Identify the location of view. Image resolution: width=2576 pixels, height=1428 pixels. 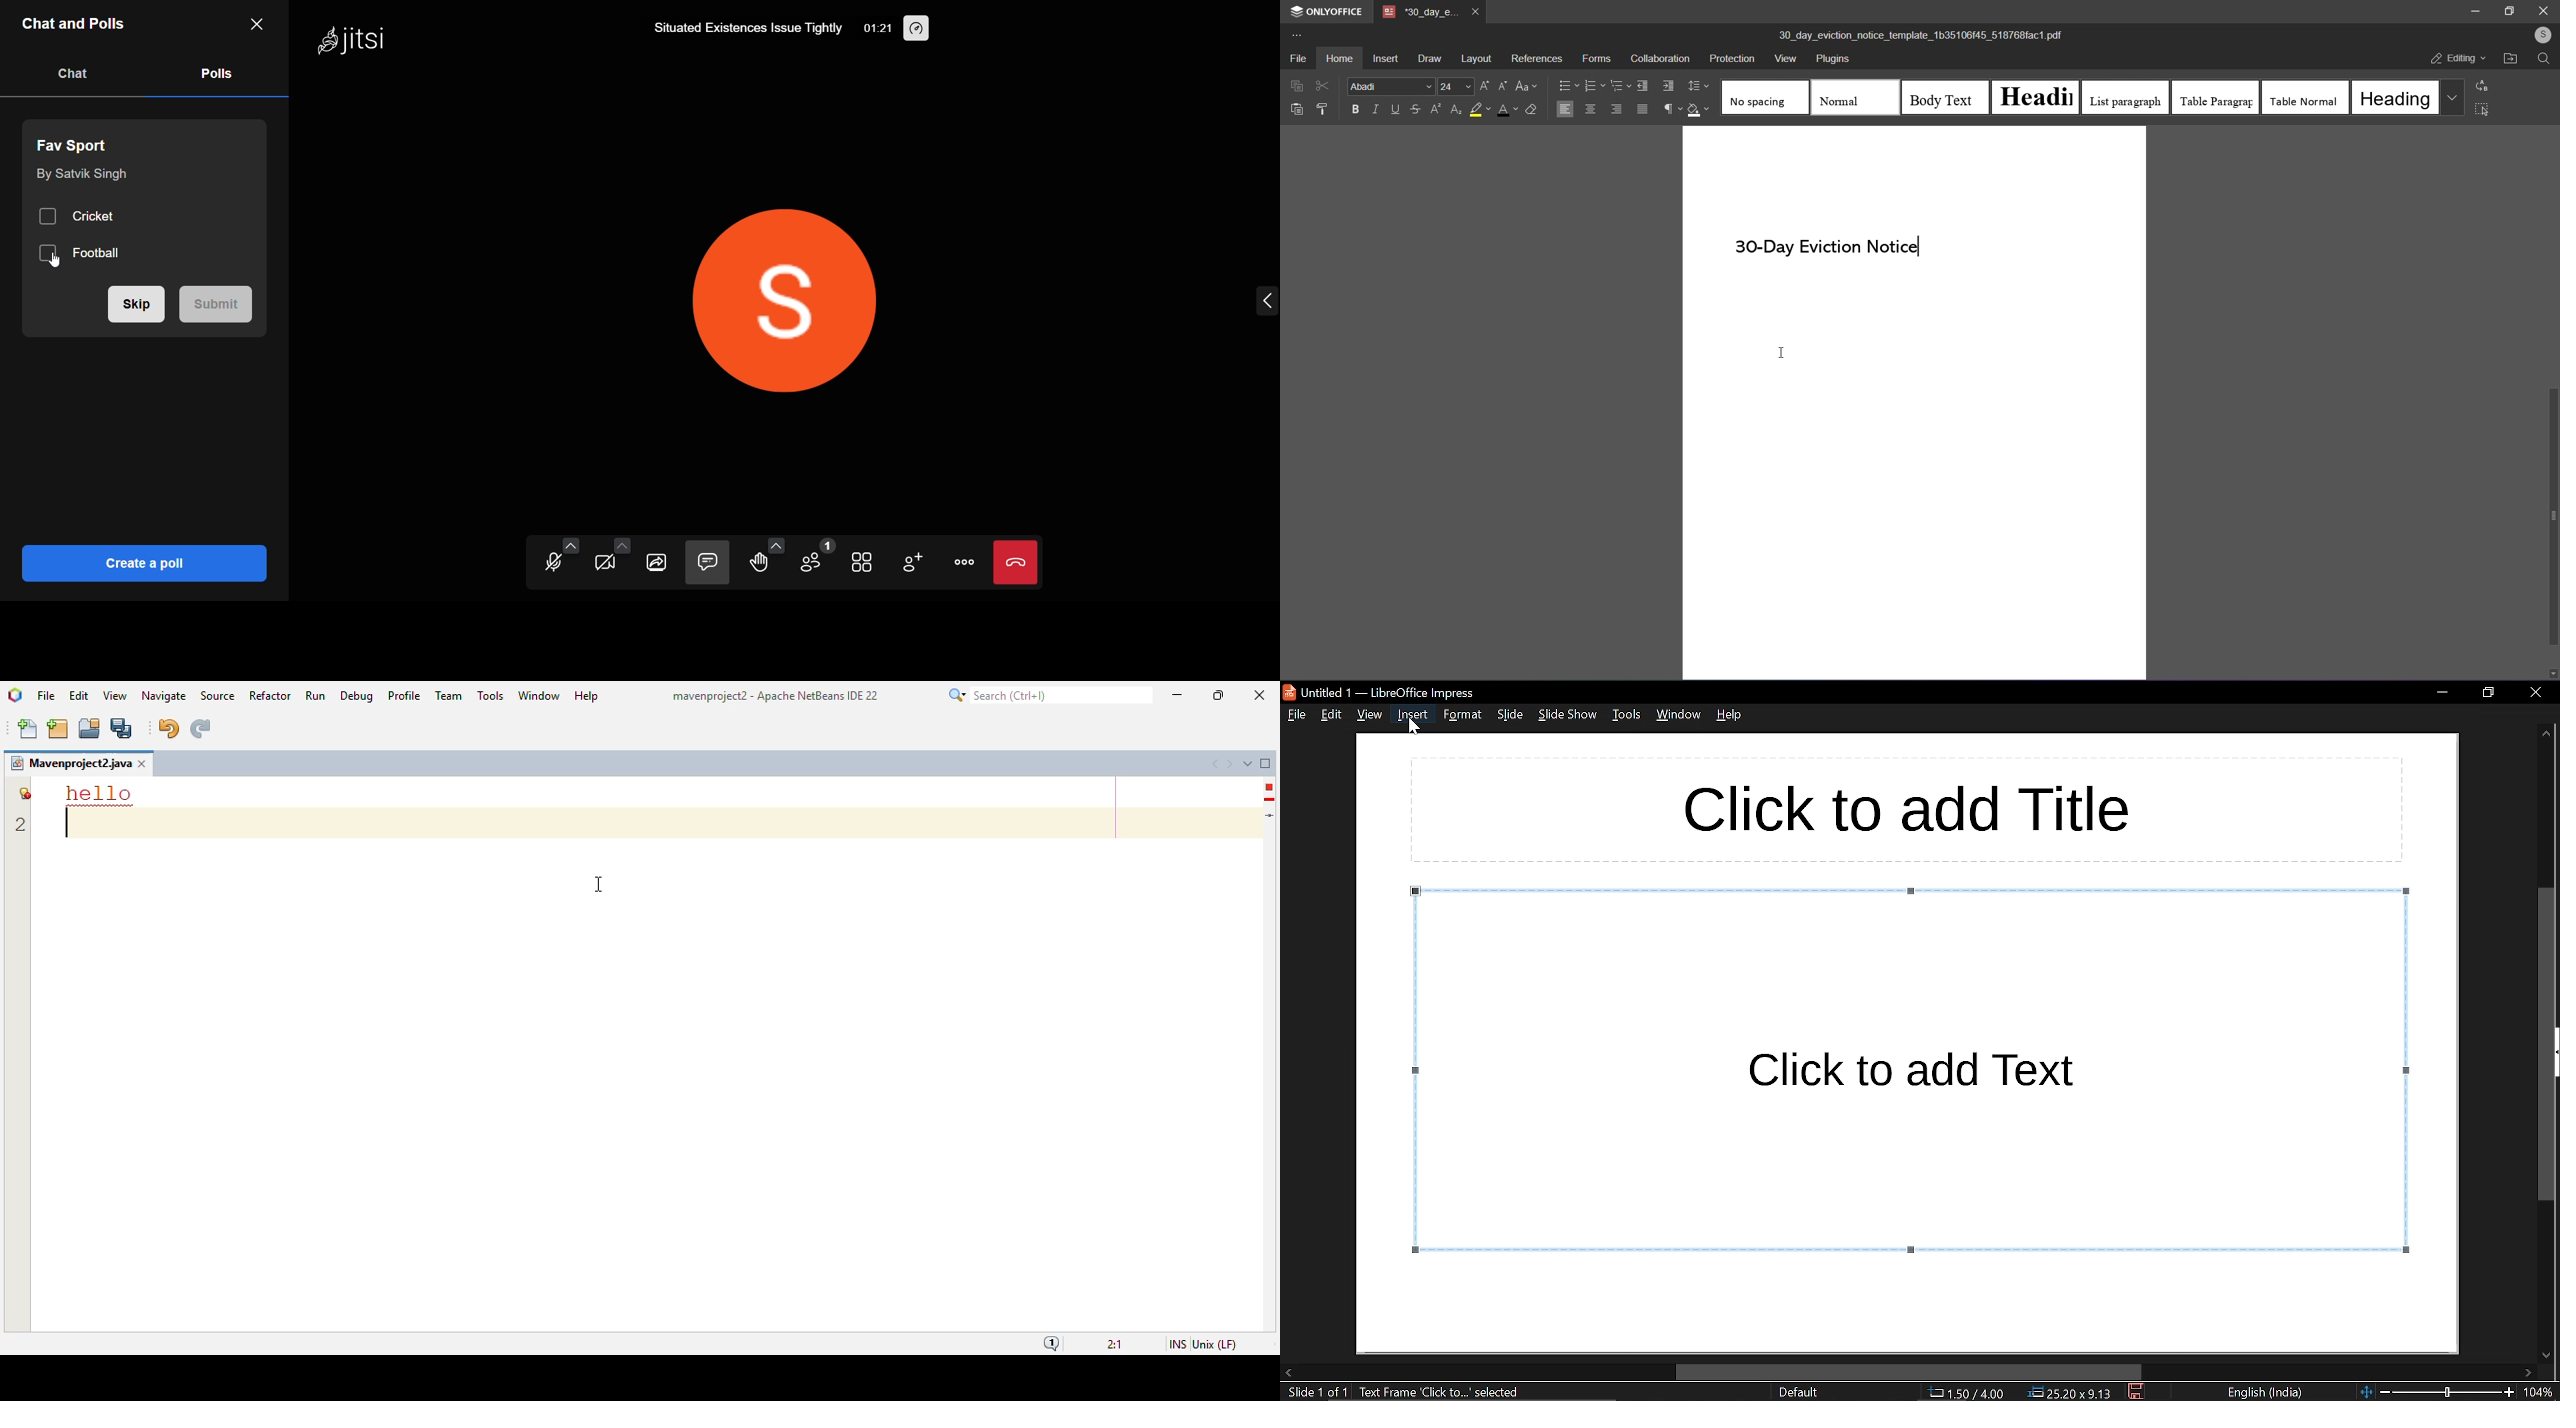
(1372, 714).